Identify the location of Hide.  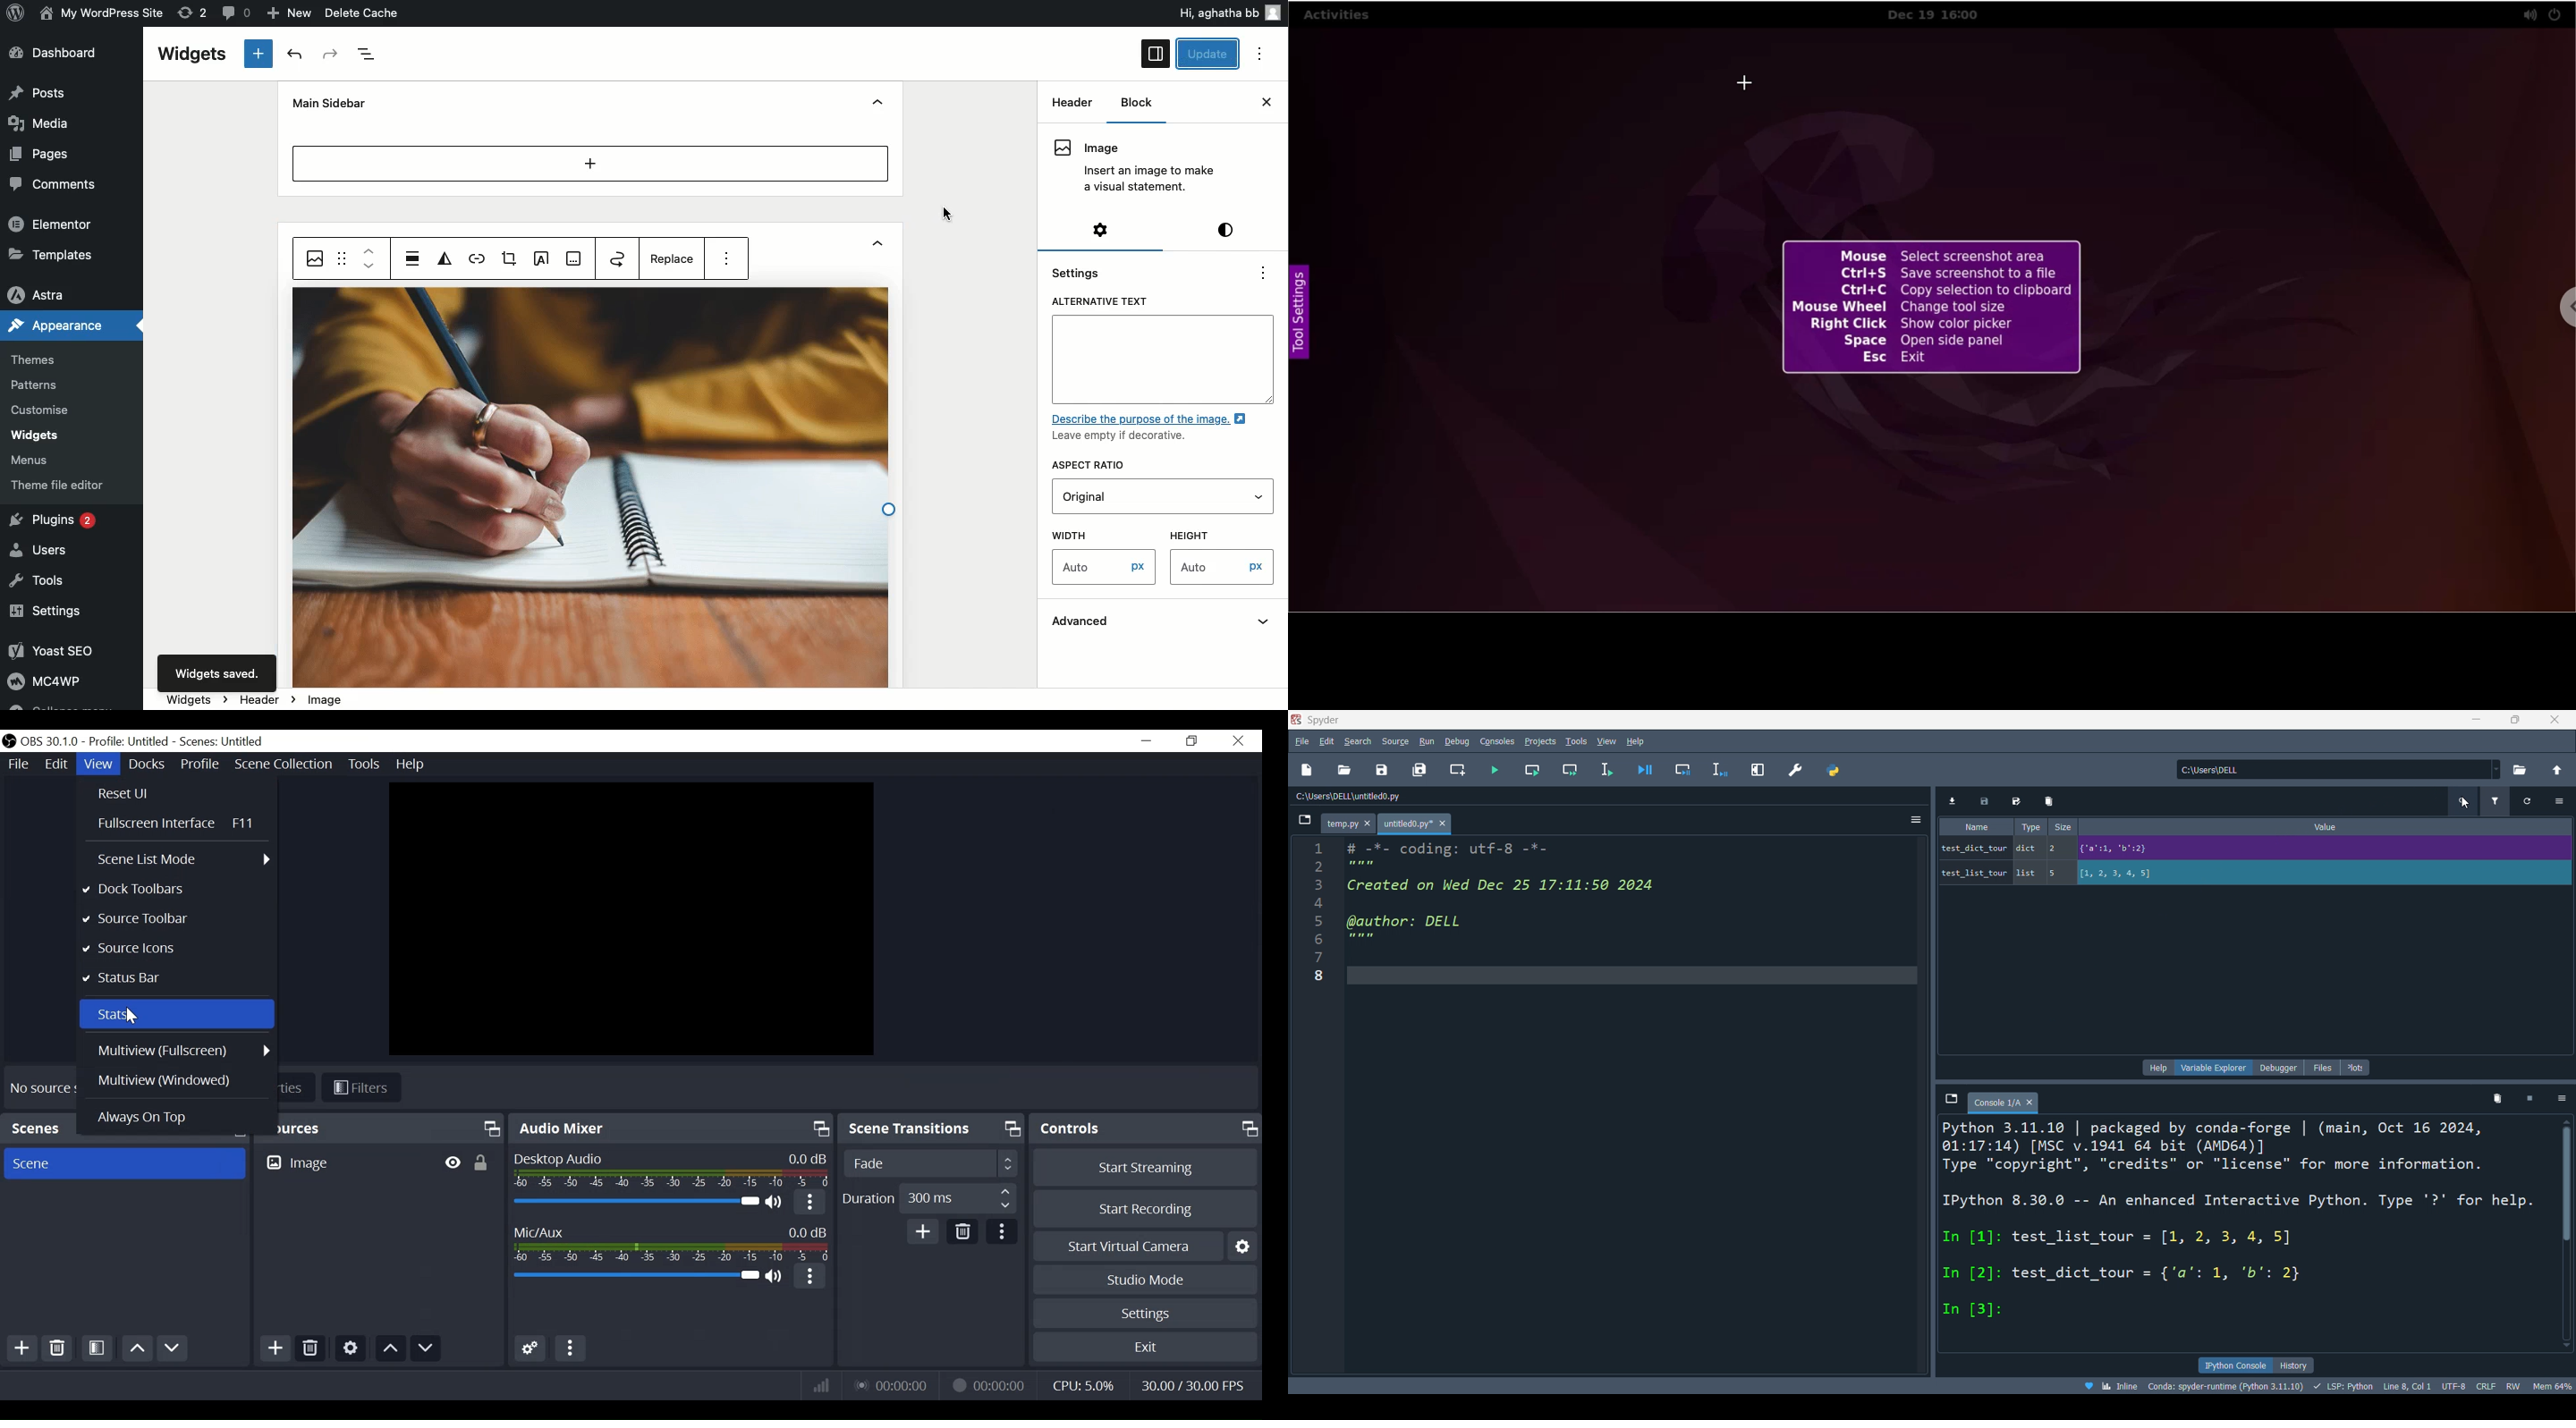
(877, 104).